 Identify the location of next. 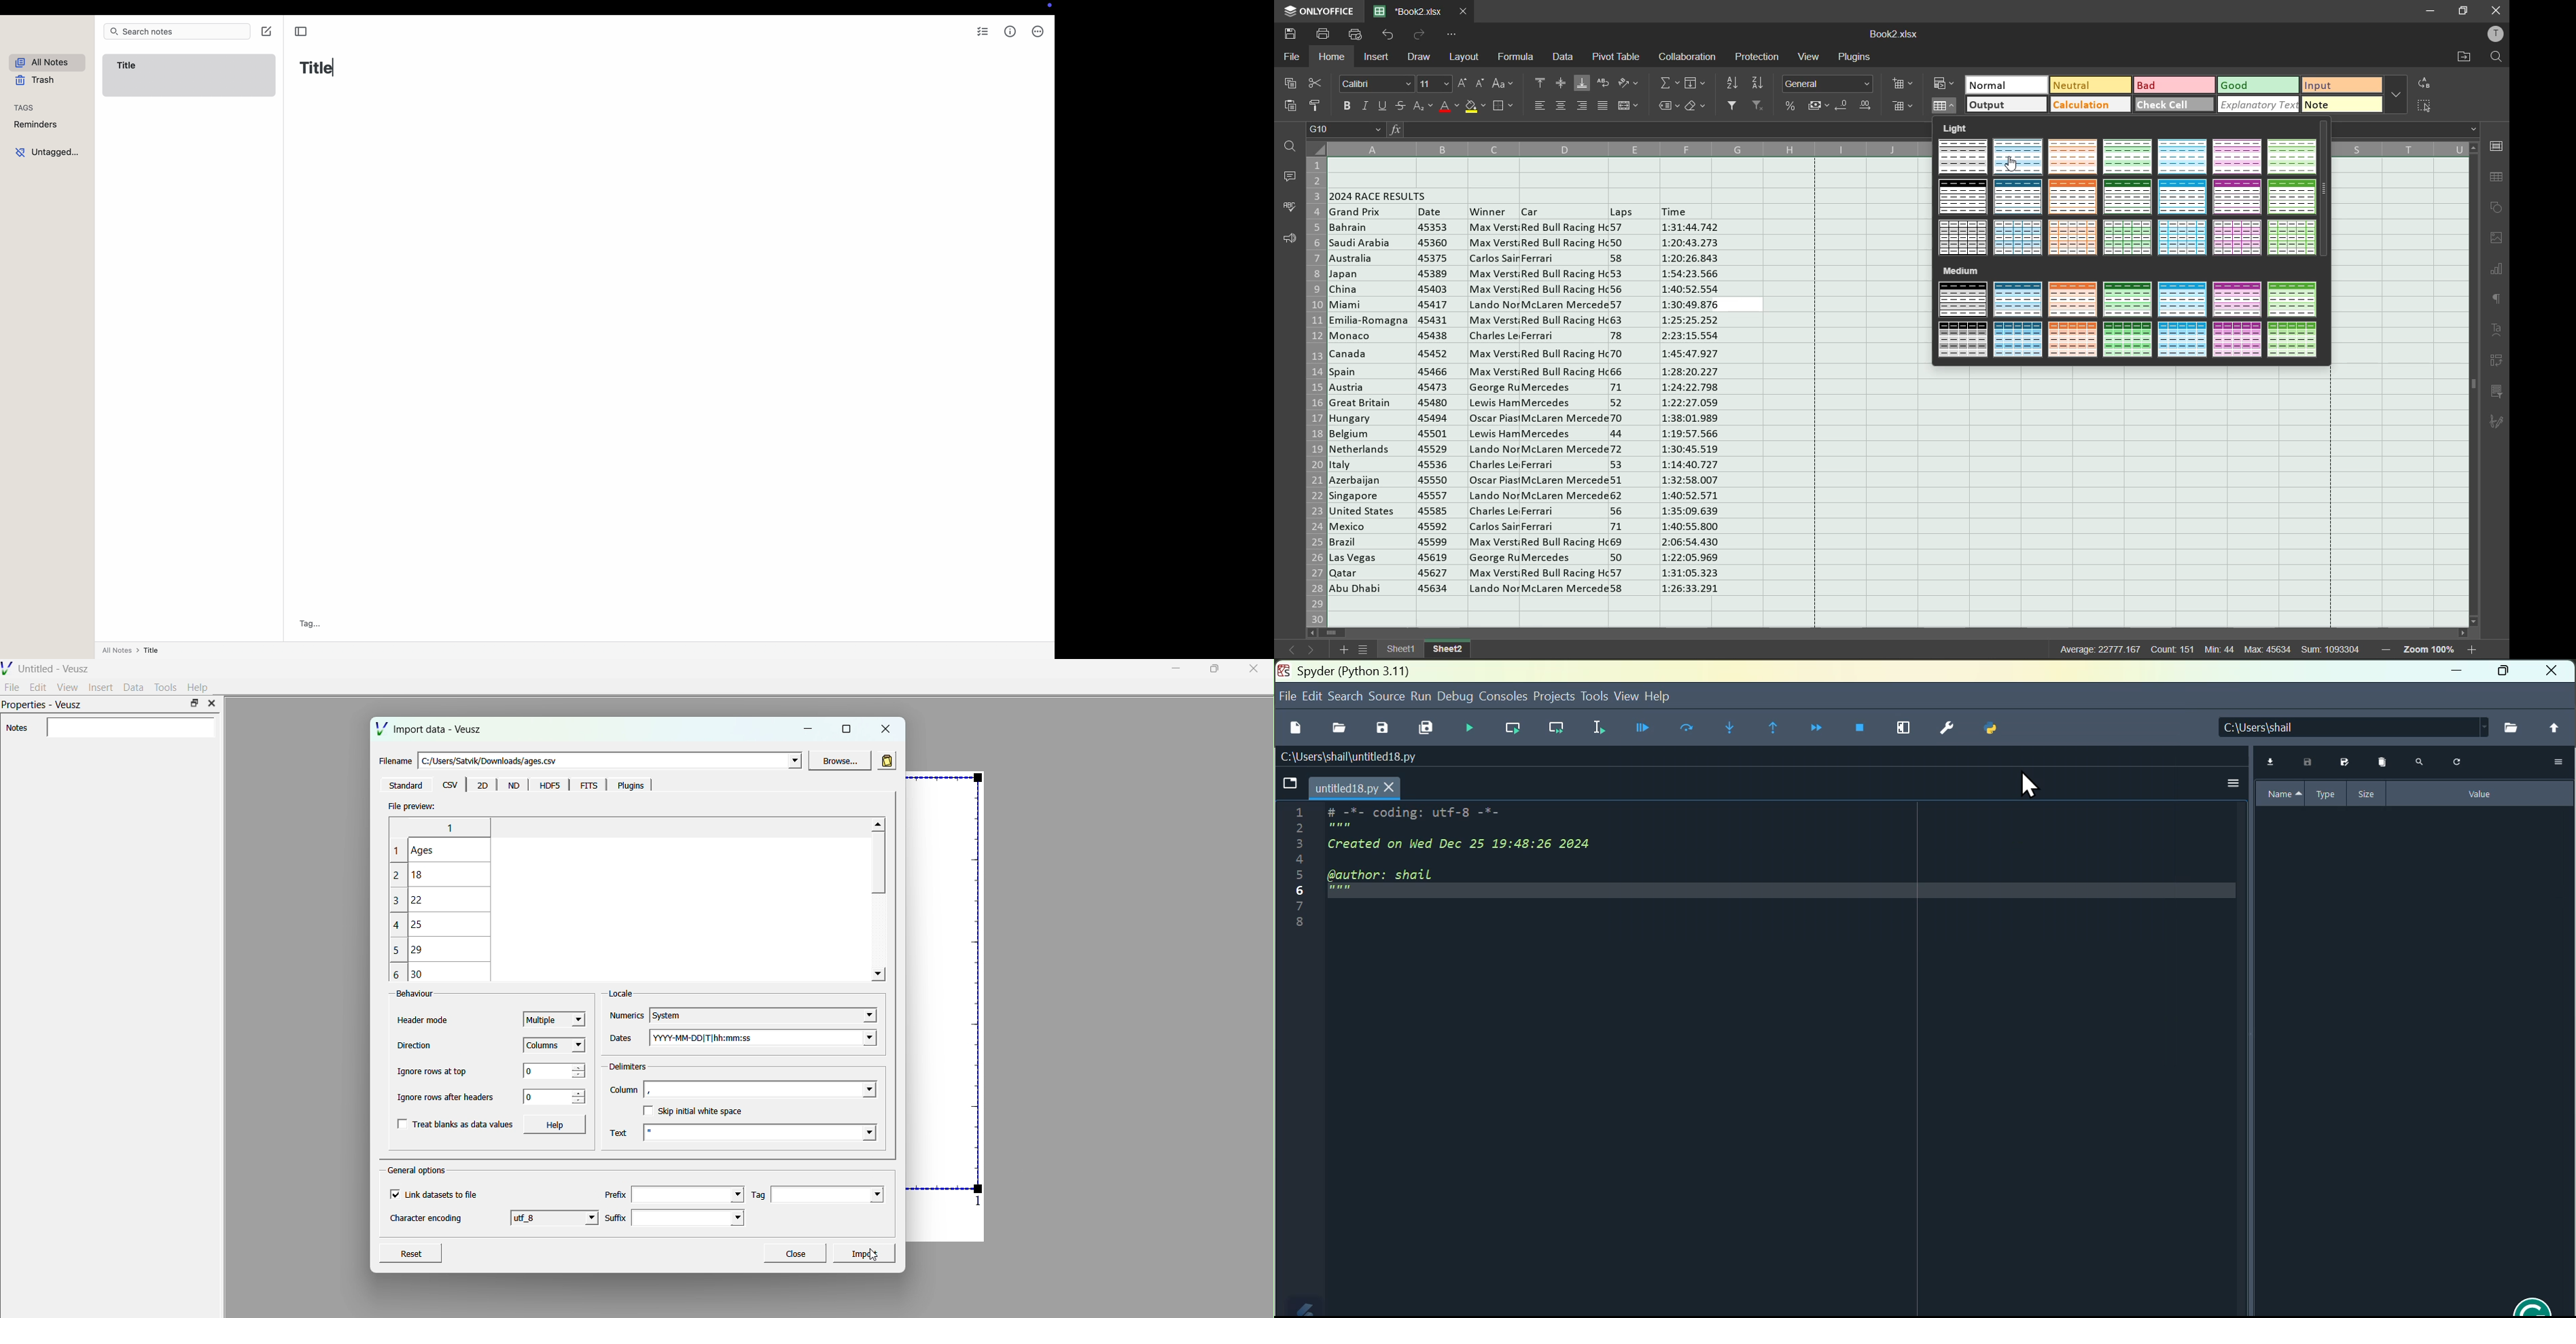
(1312, 649).